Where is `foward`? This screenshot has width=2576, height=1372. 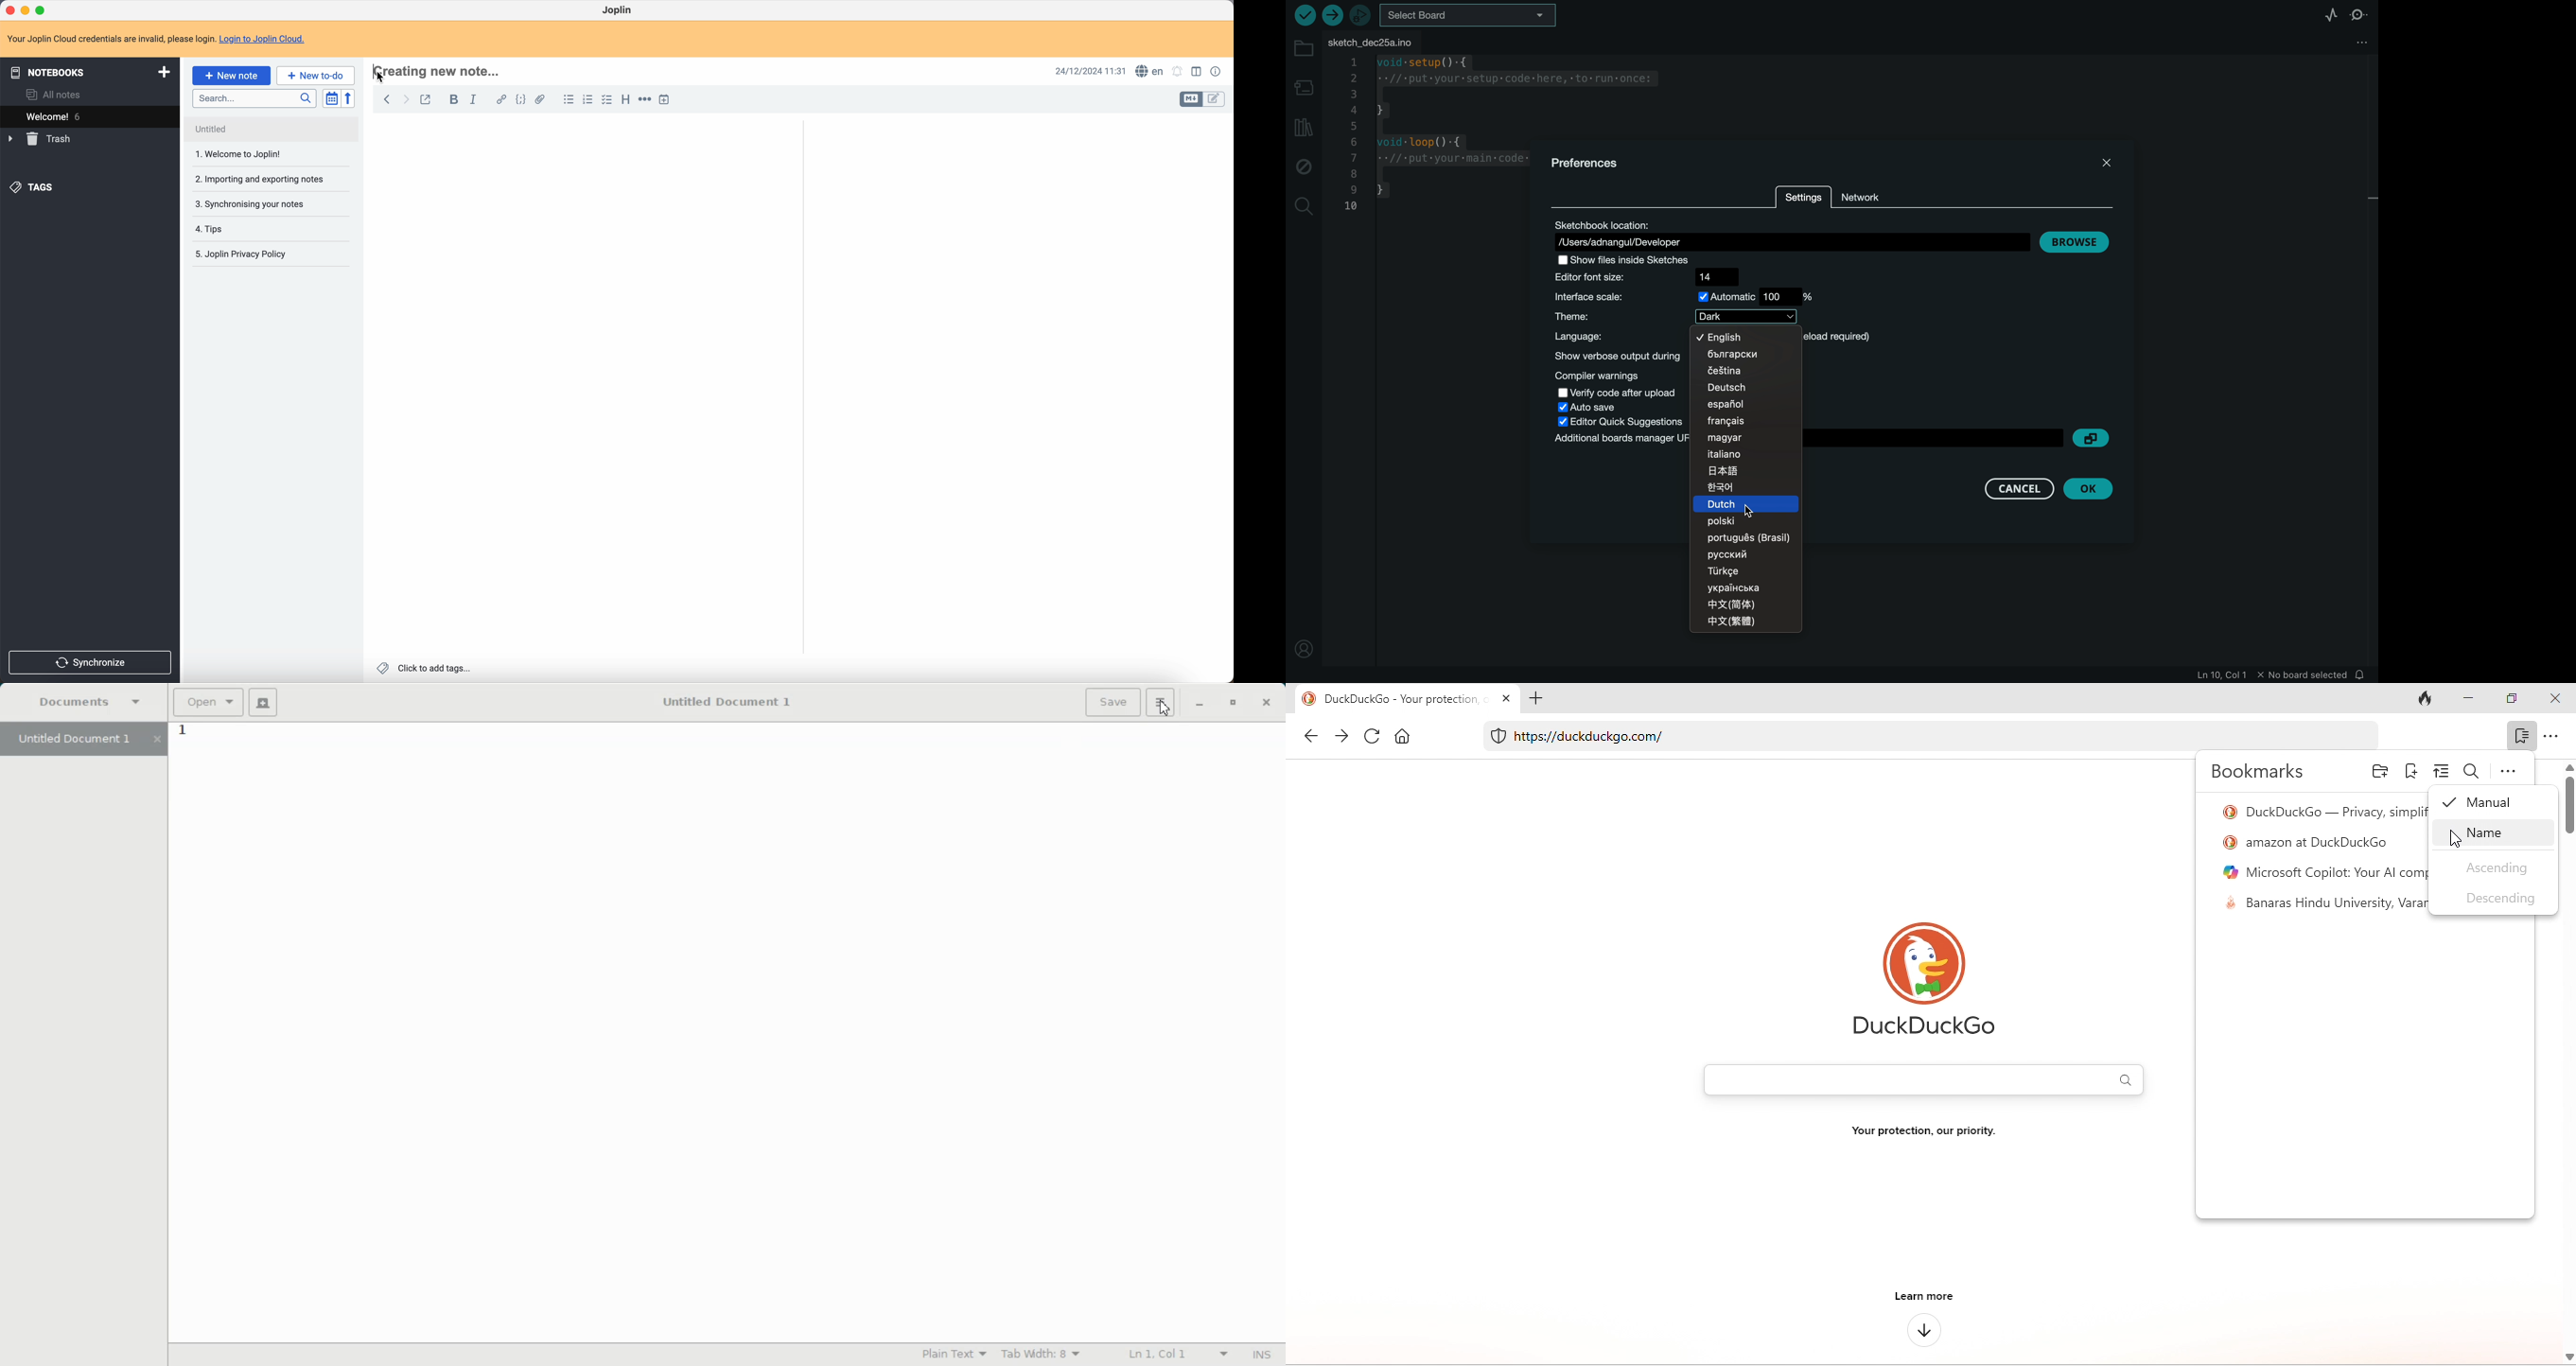
foward is located at coordinates (407, 100).